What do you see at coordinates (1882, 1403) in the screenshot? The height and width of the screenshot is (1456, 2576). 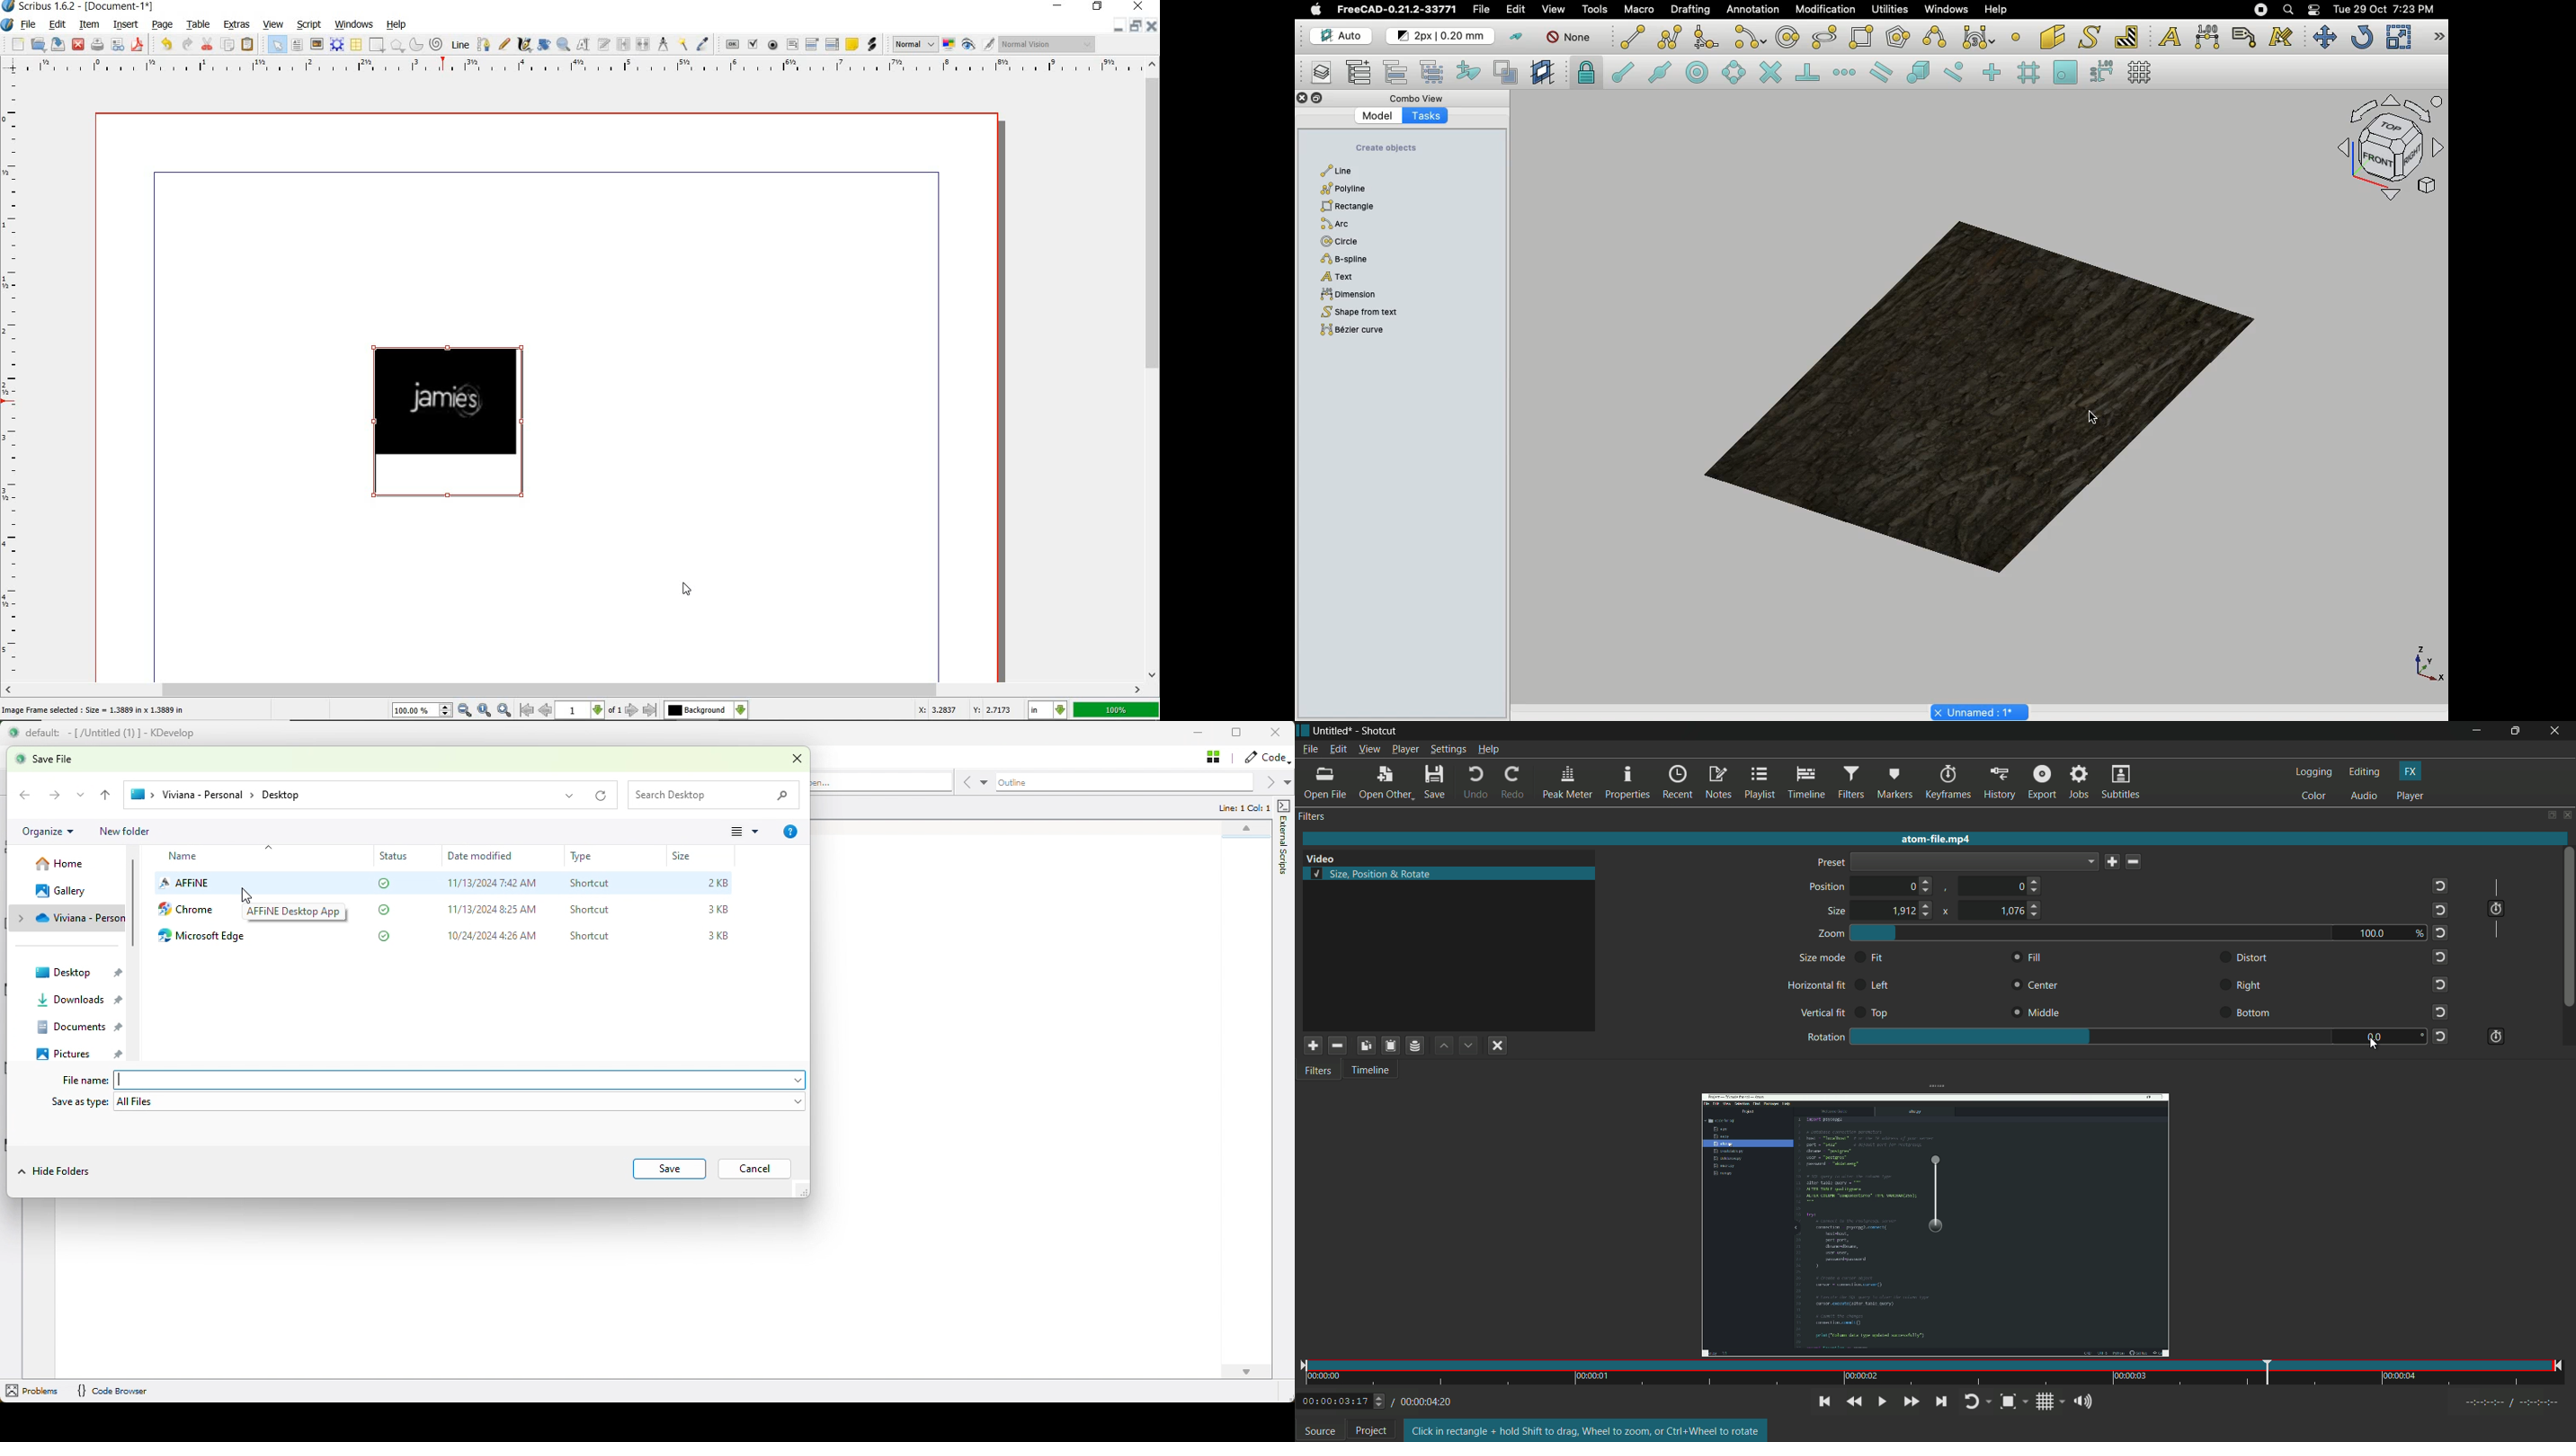 I see `toggle play or pause` at bounding box center [1882, 1403].